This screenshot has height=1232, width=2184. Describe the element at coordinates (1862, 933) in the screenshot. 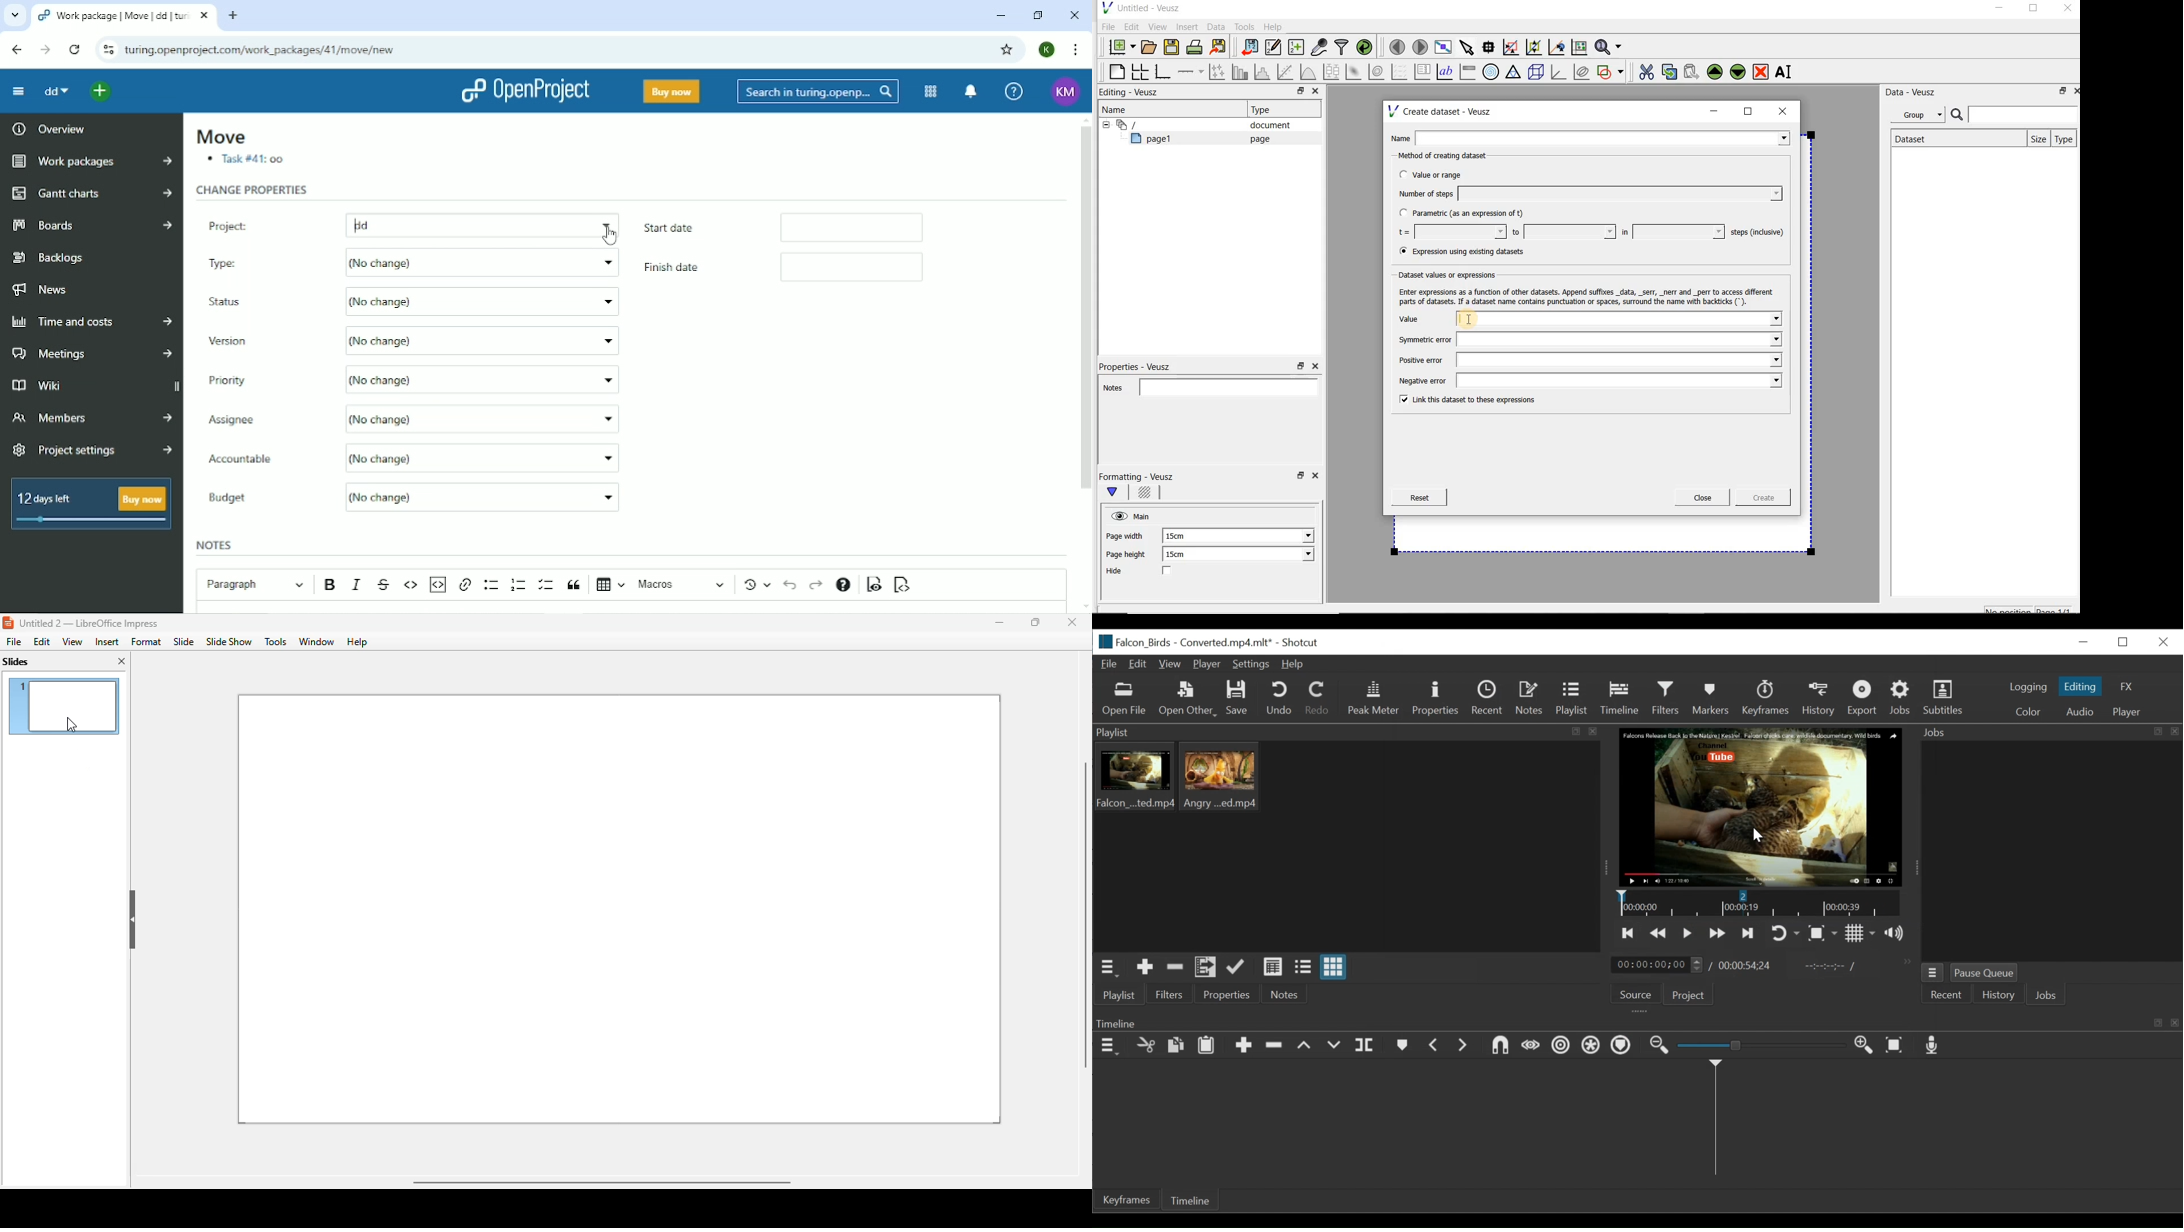

I see `Toggle grid display on the player` at that location.